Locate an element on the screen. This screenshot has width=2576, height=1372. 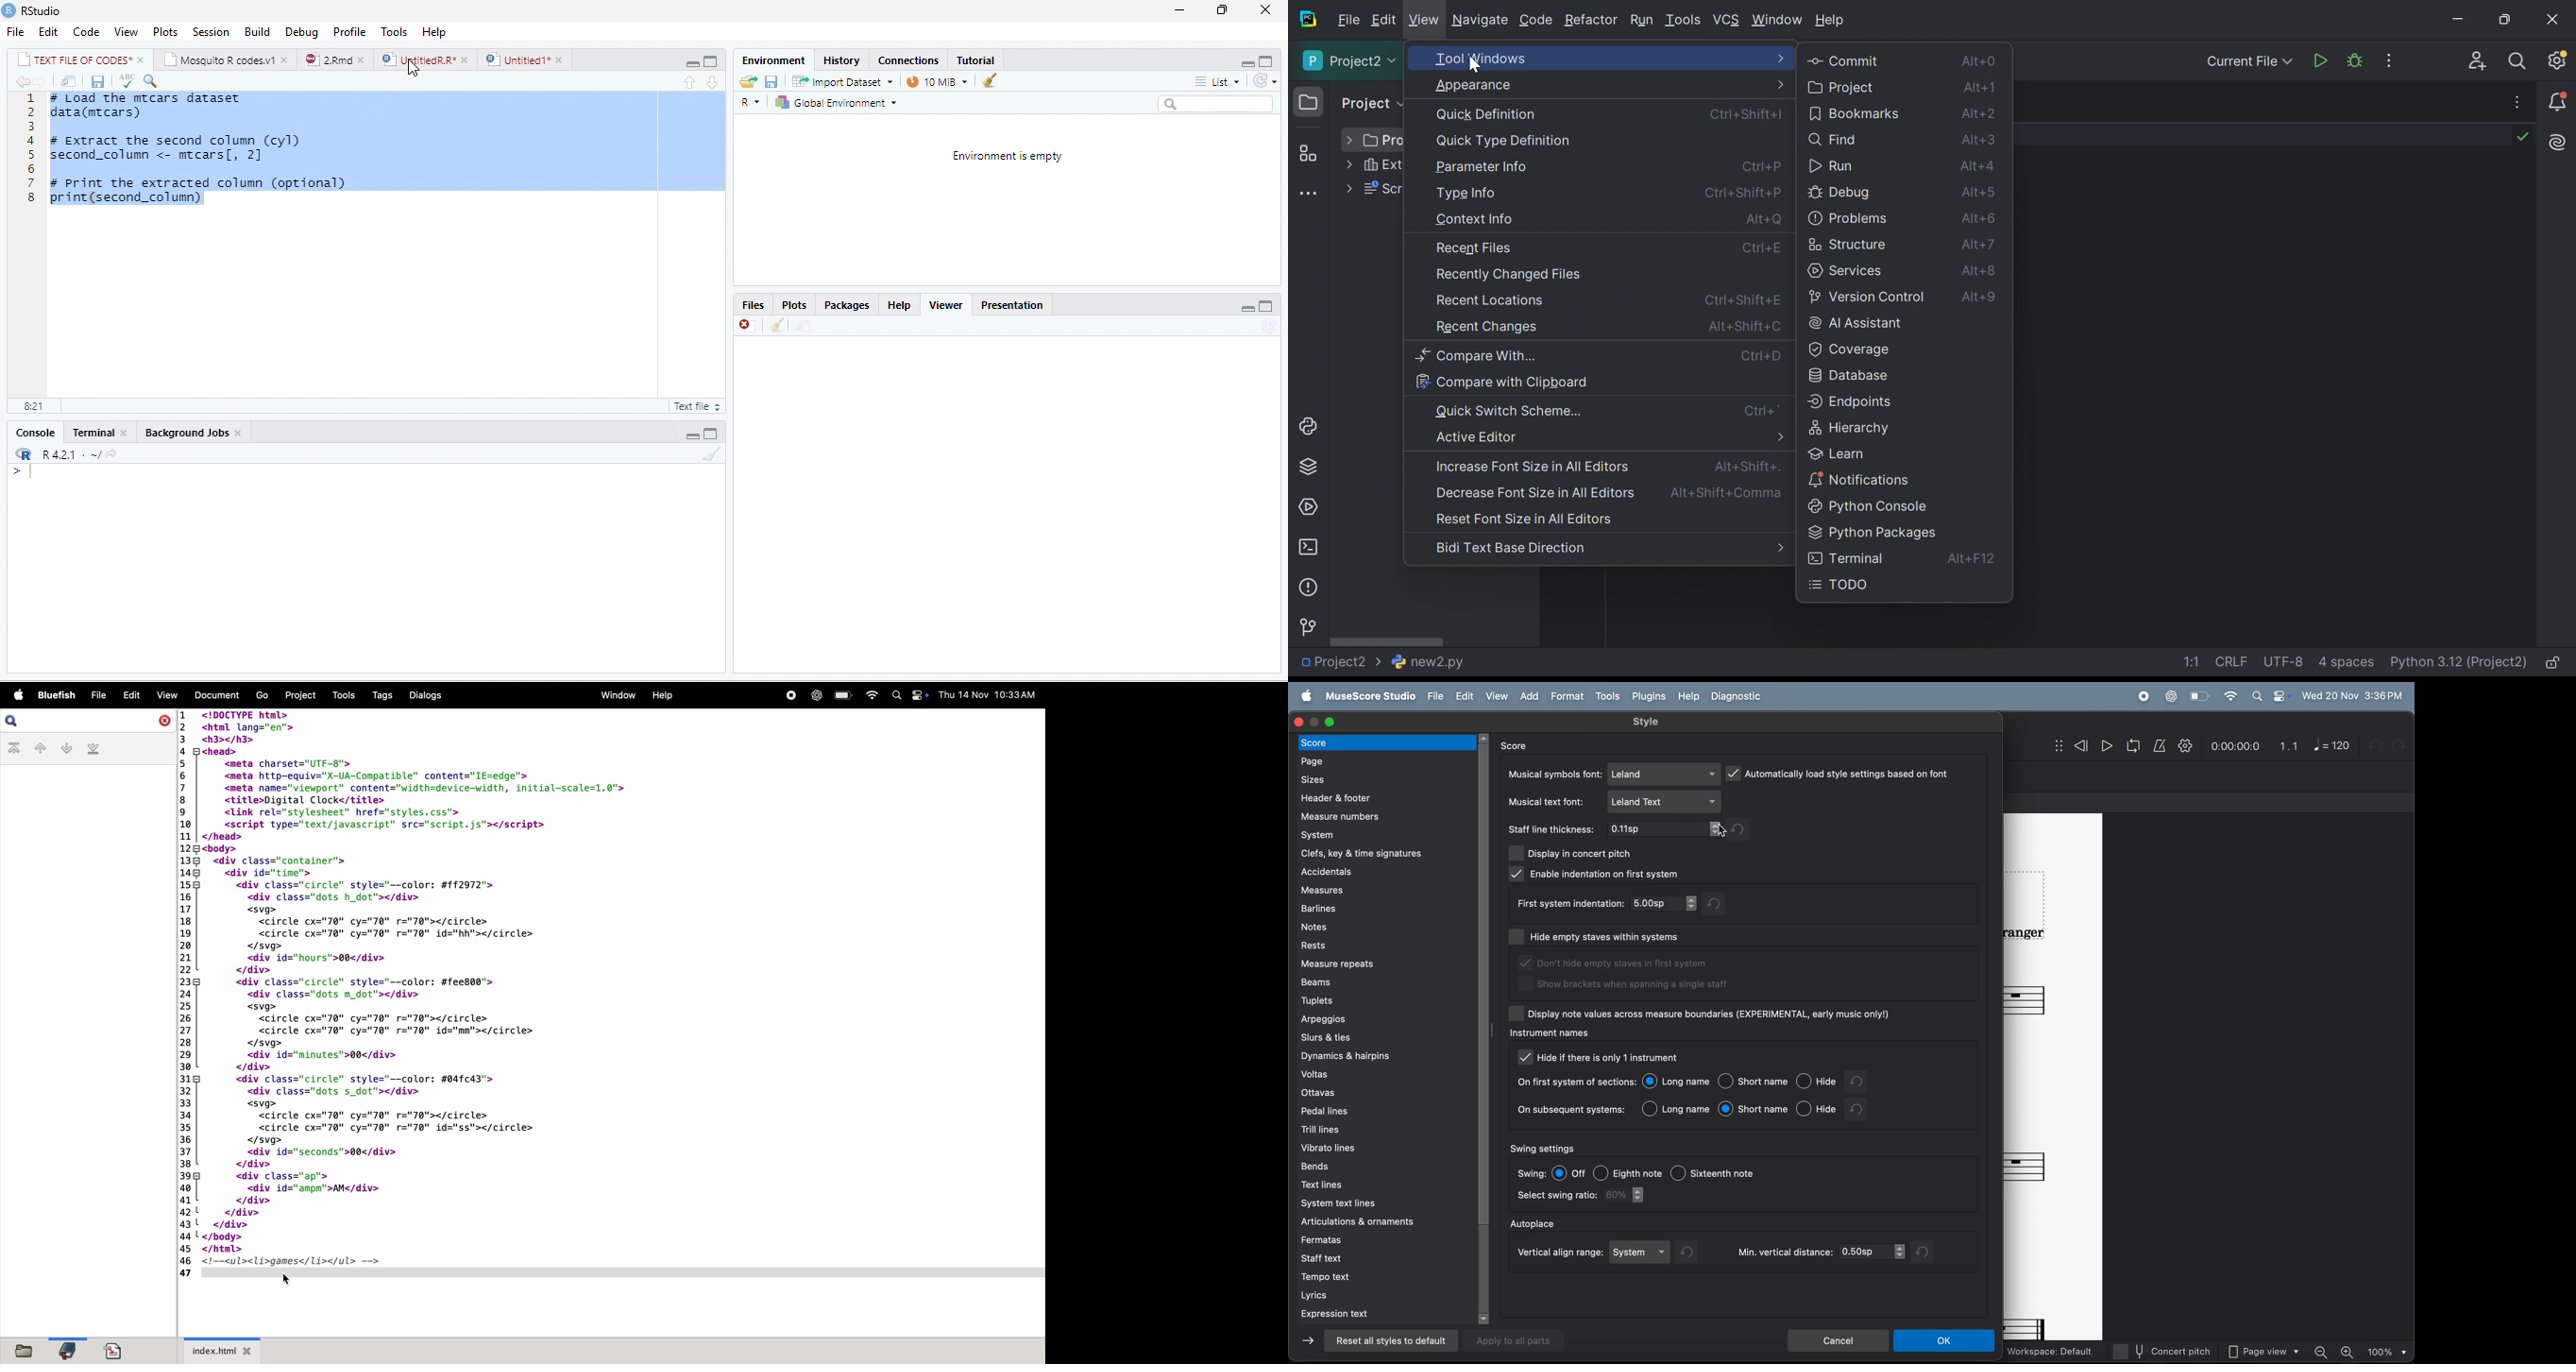
display is located at coordinates (363, 569).